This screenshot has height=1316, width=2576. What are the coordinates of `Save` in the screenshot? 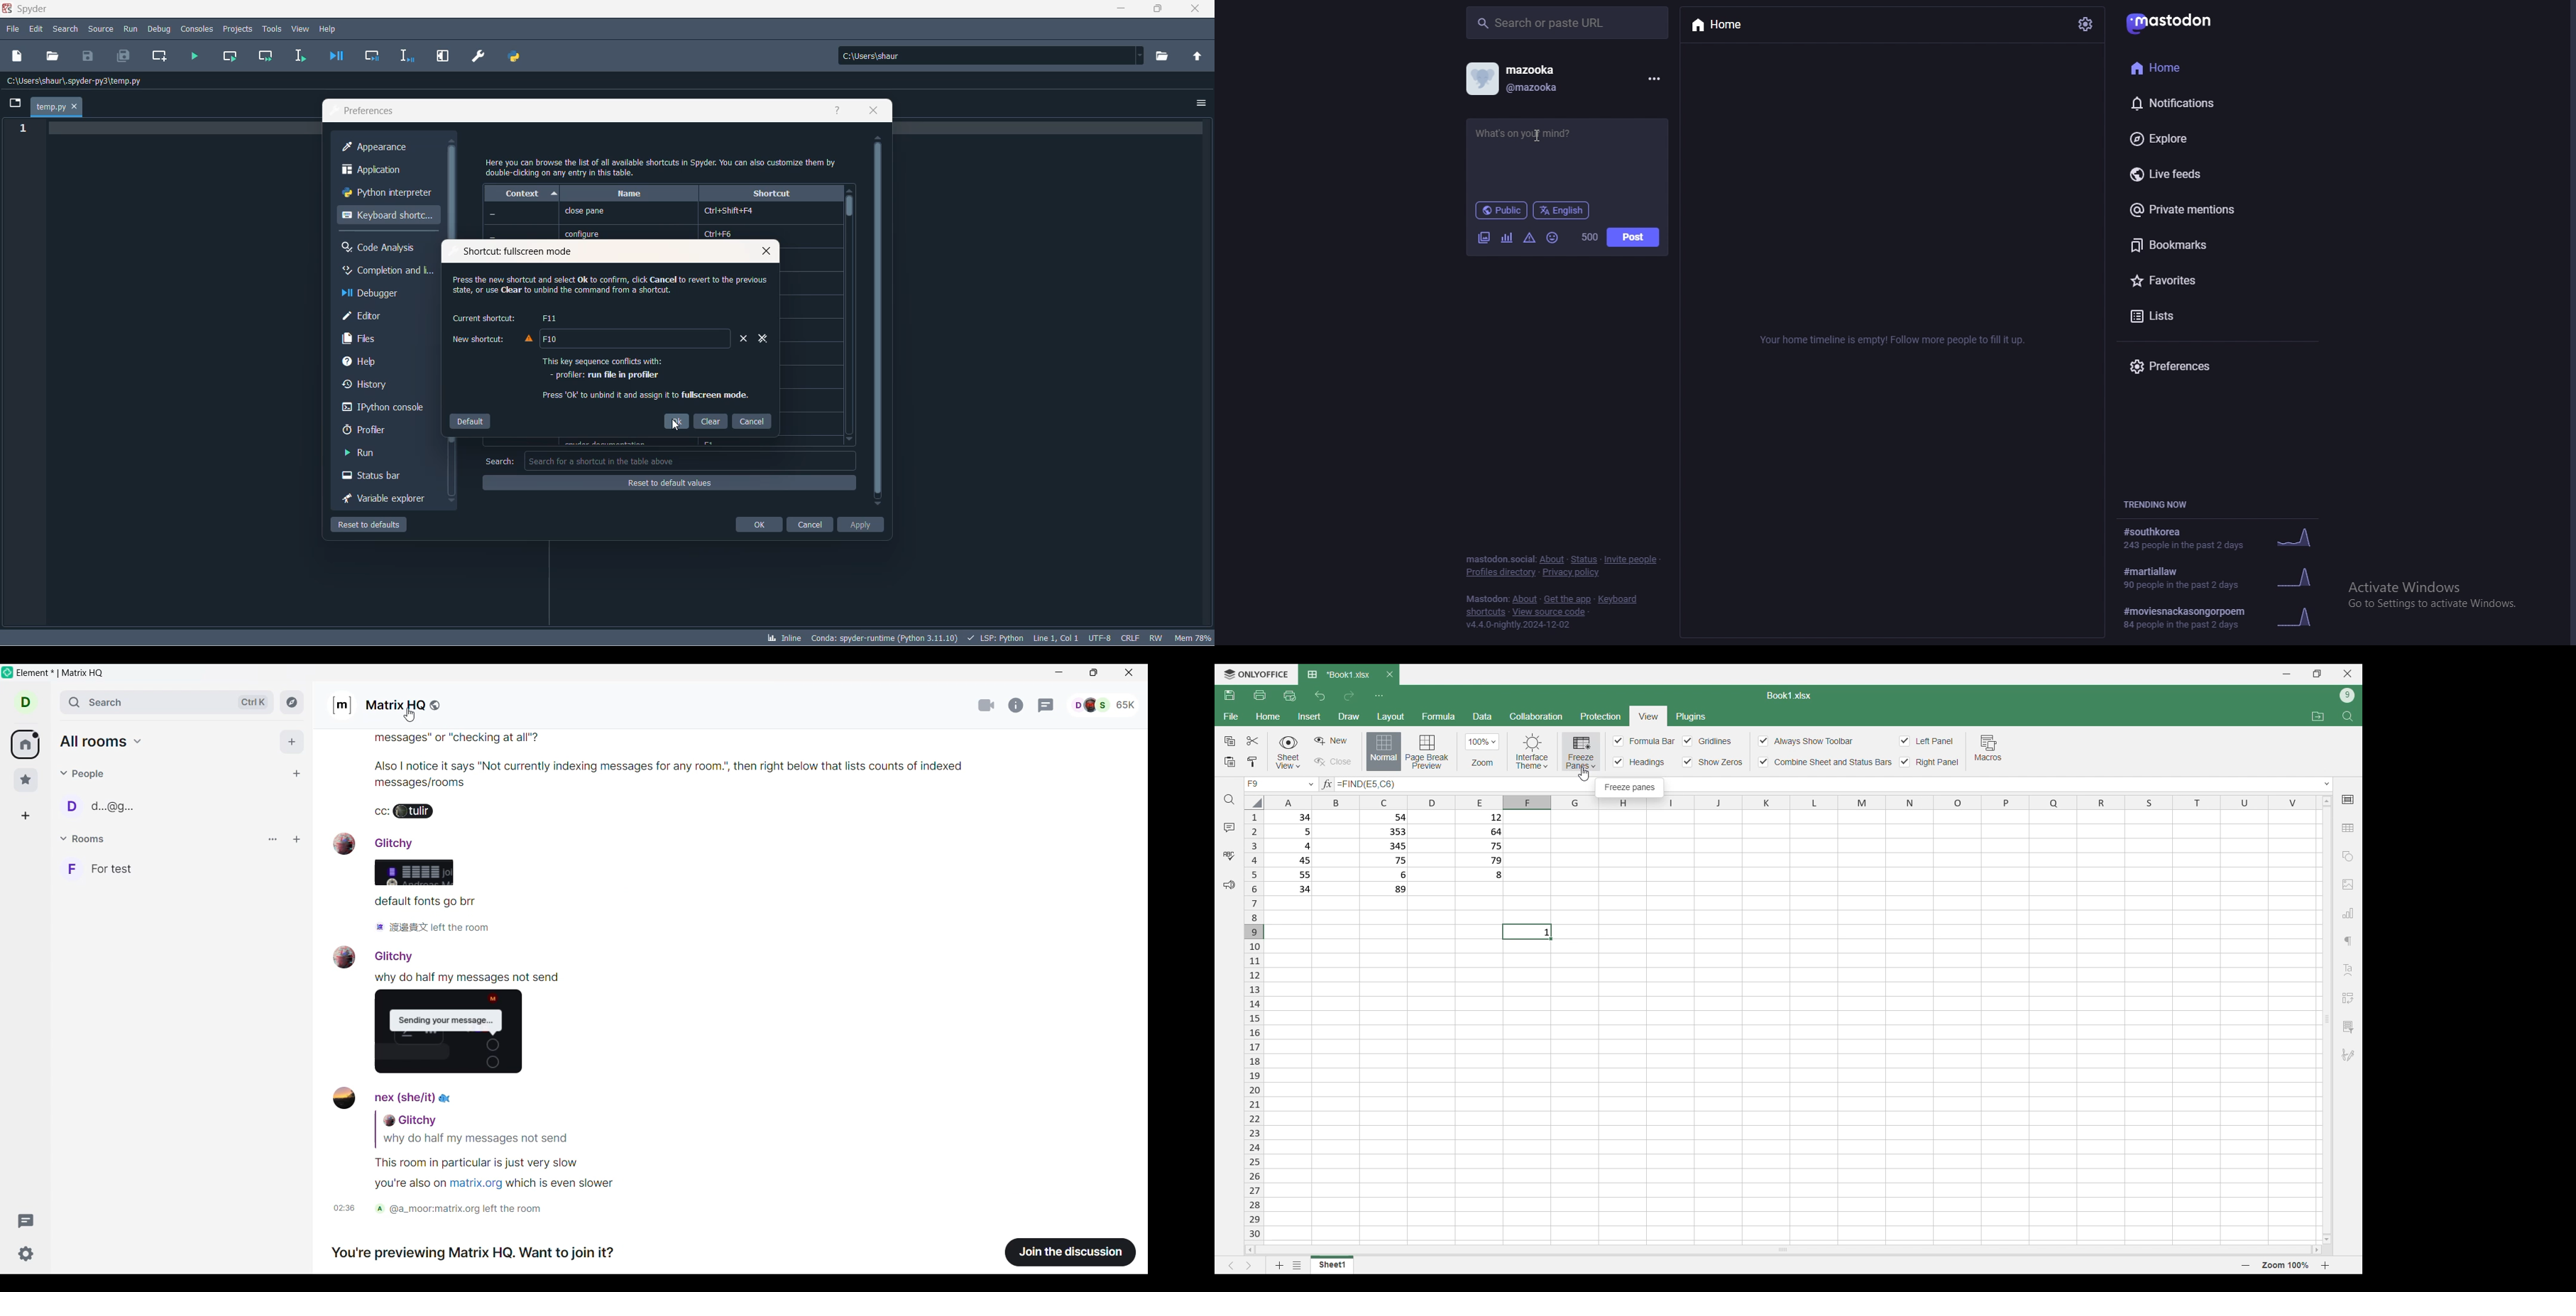 It's located at (1230, 696).